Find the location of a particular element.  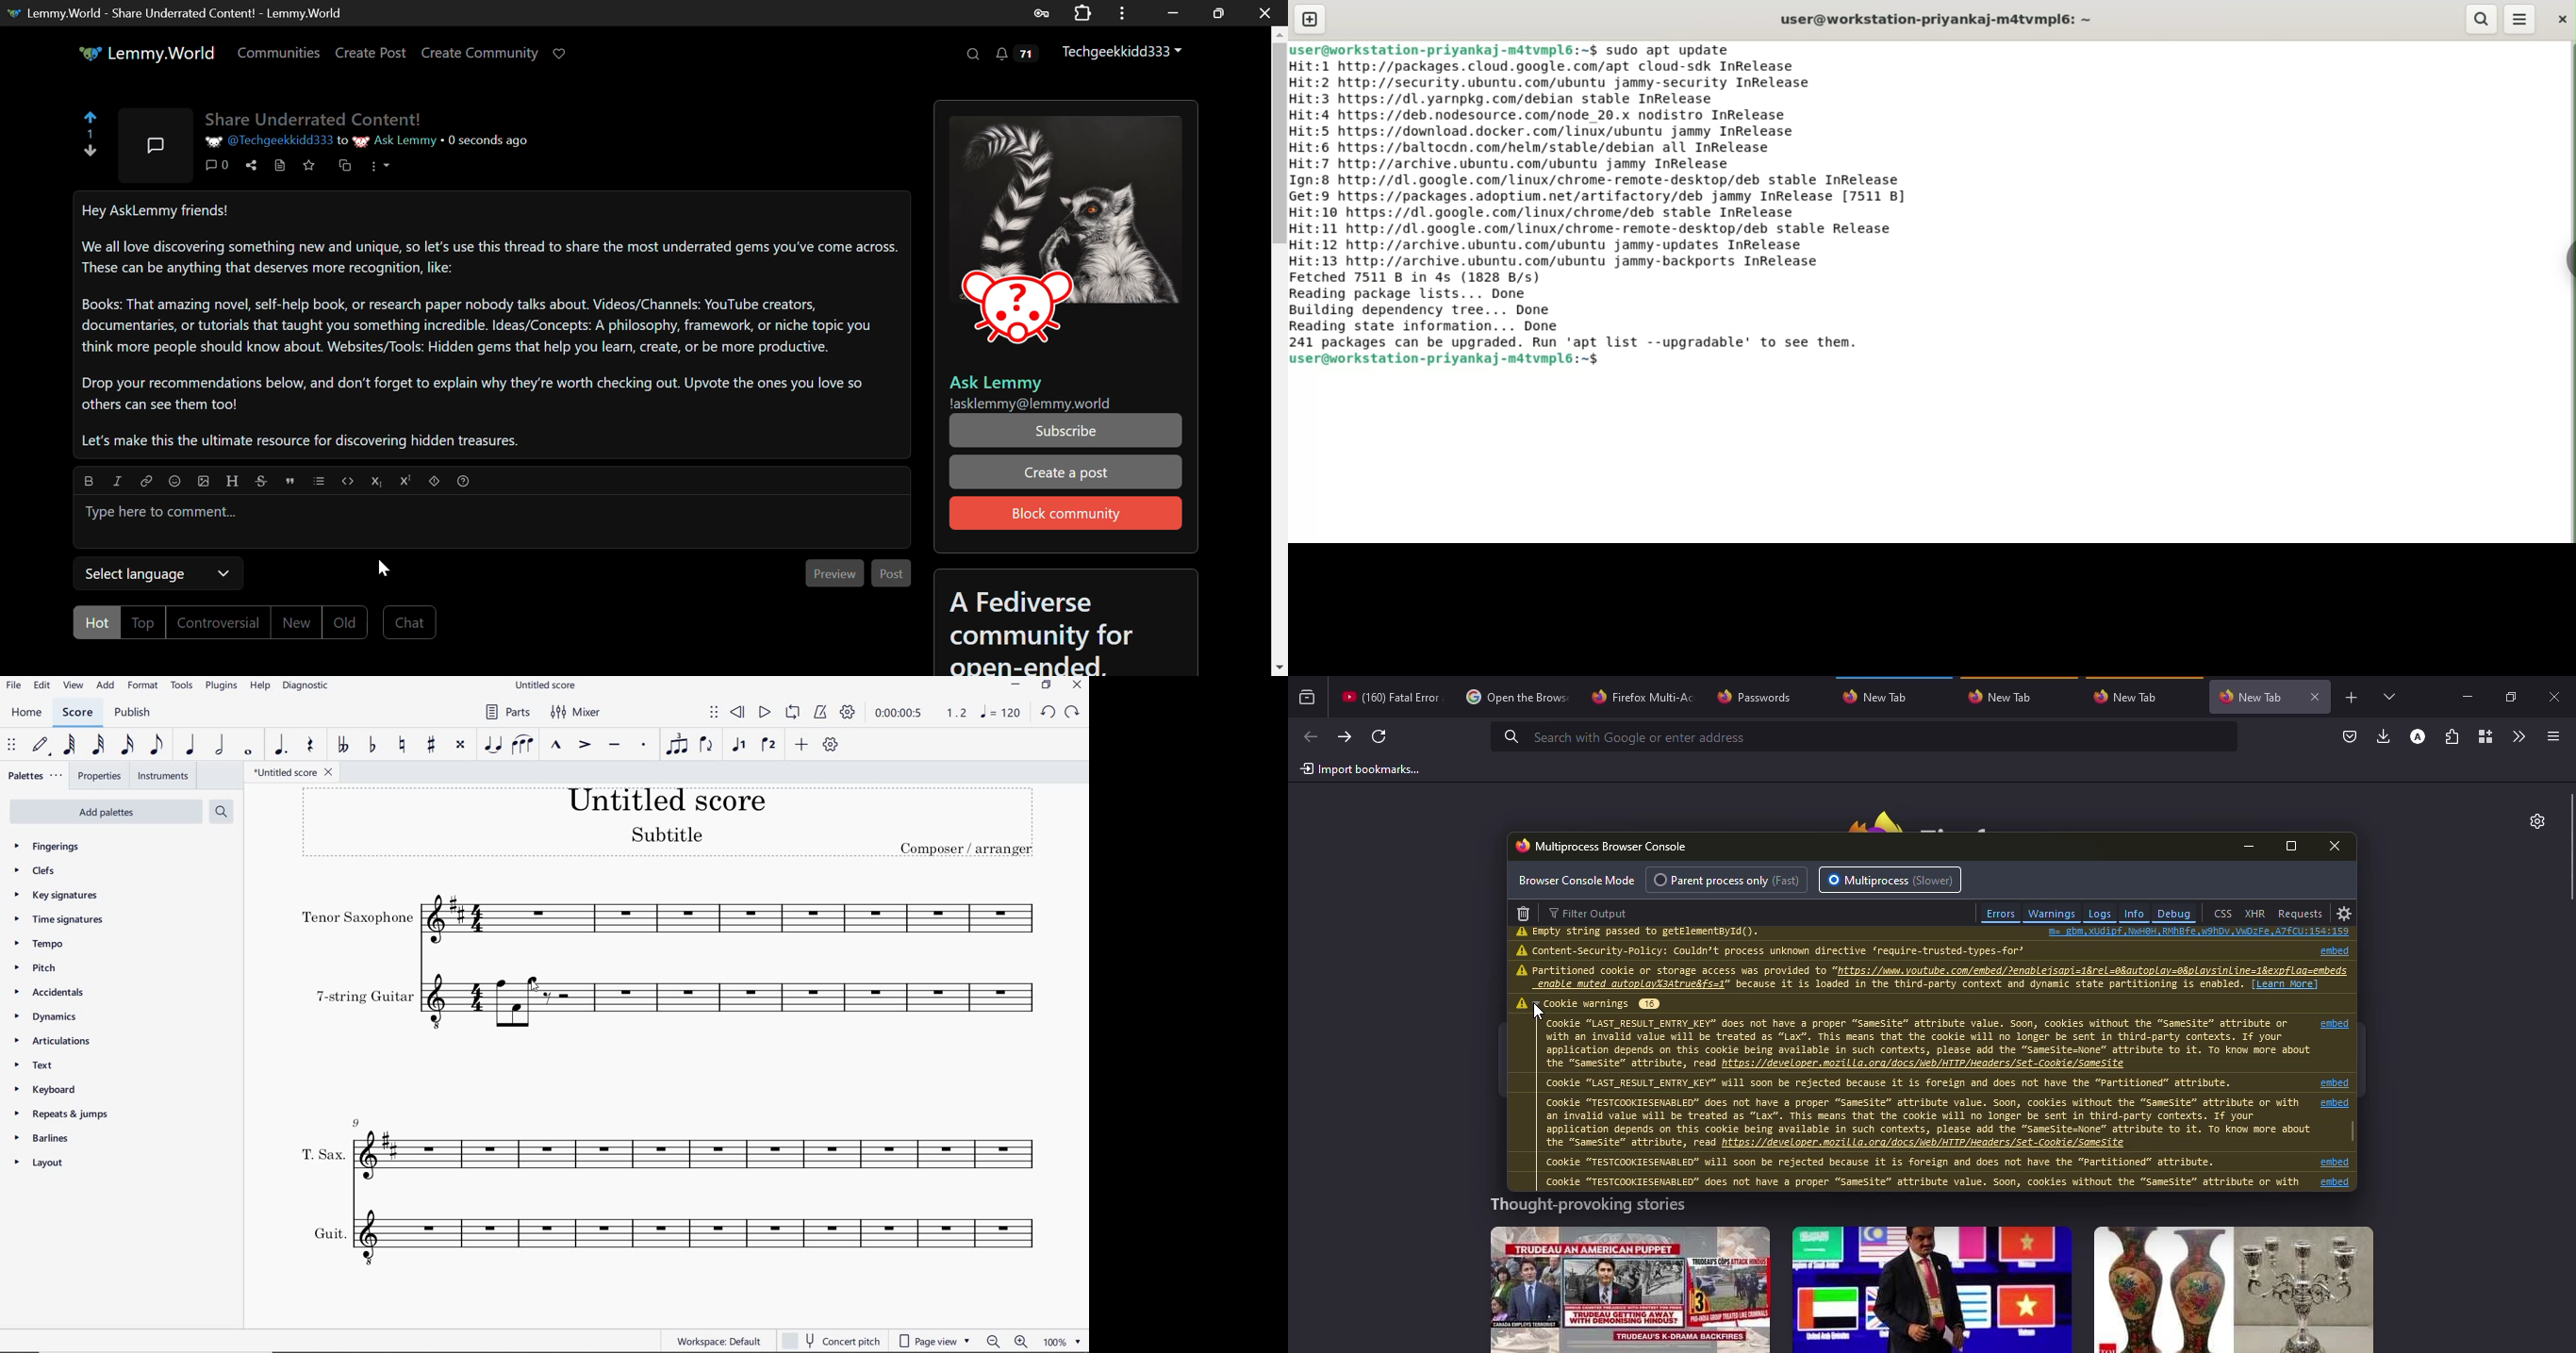

BARLINES is located at coordinates (45, 1138).